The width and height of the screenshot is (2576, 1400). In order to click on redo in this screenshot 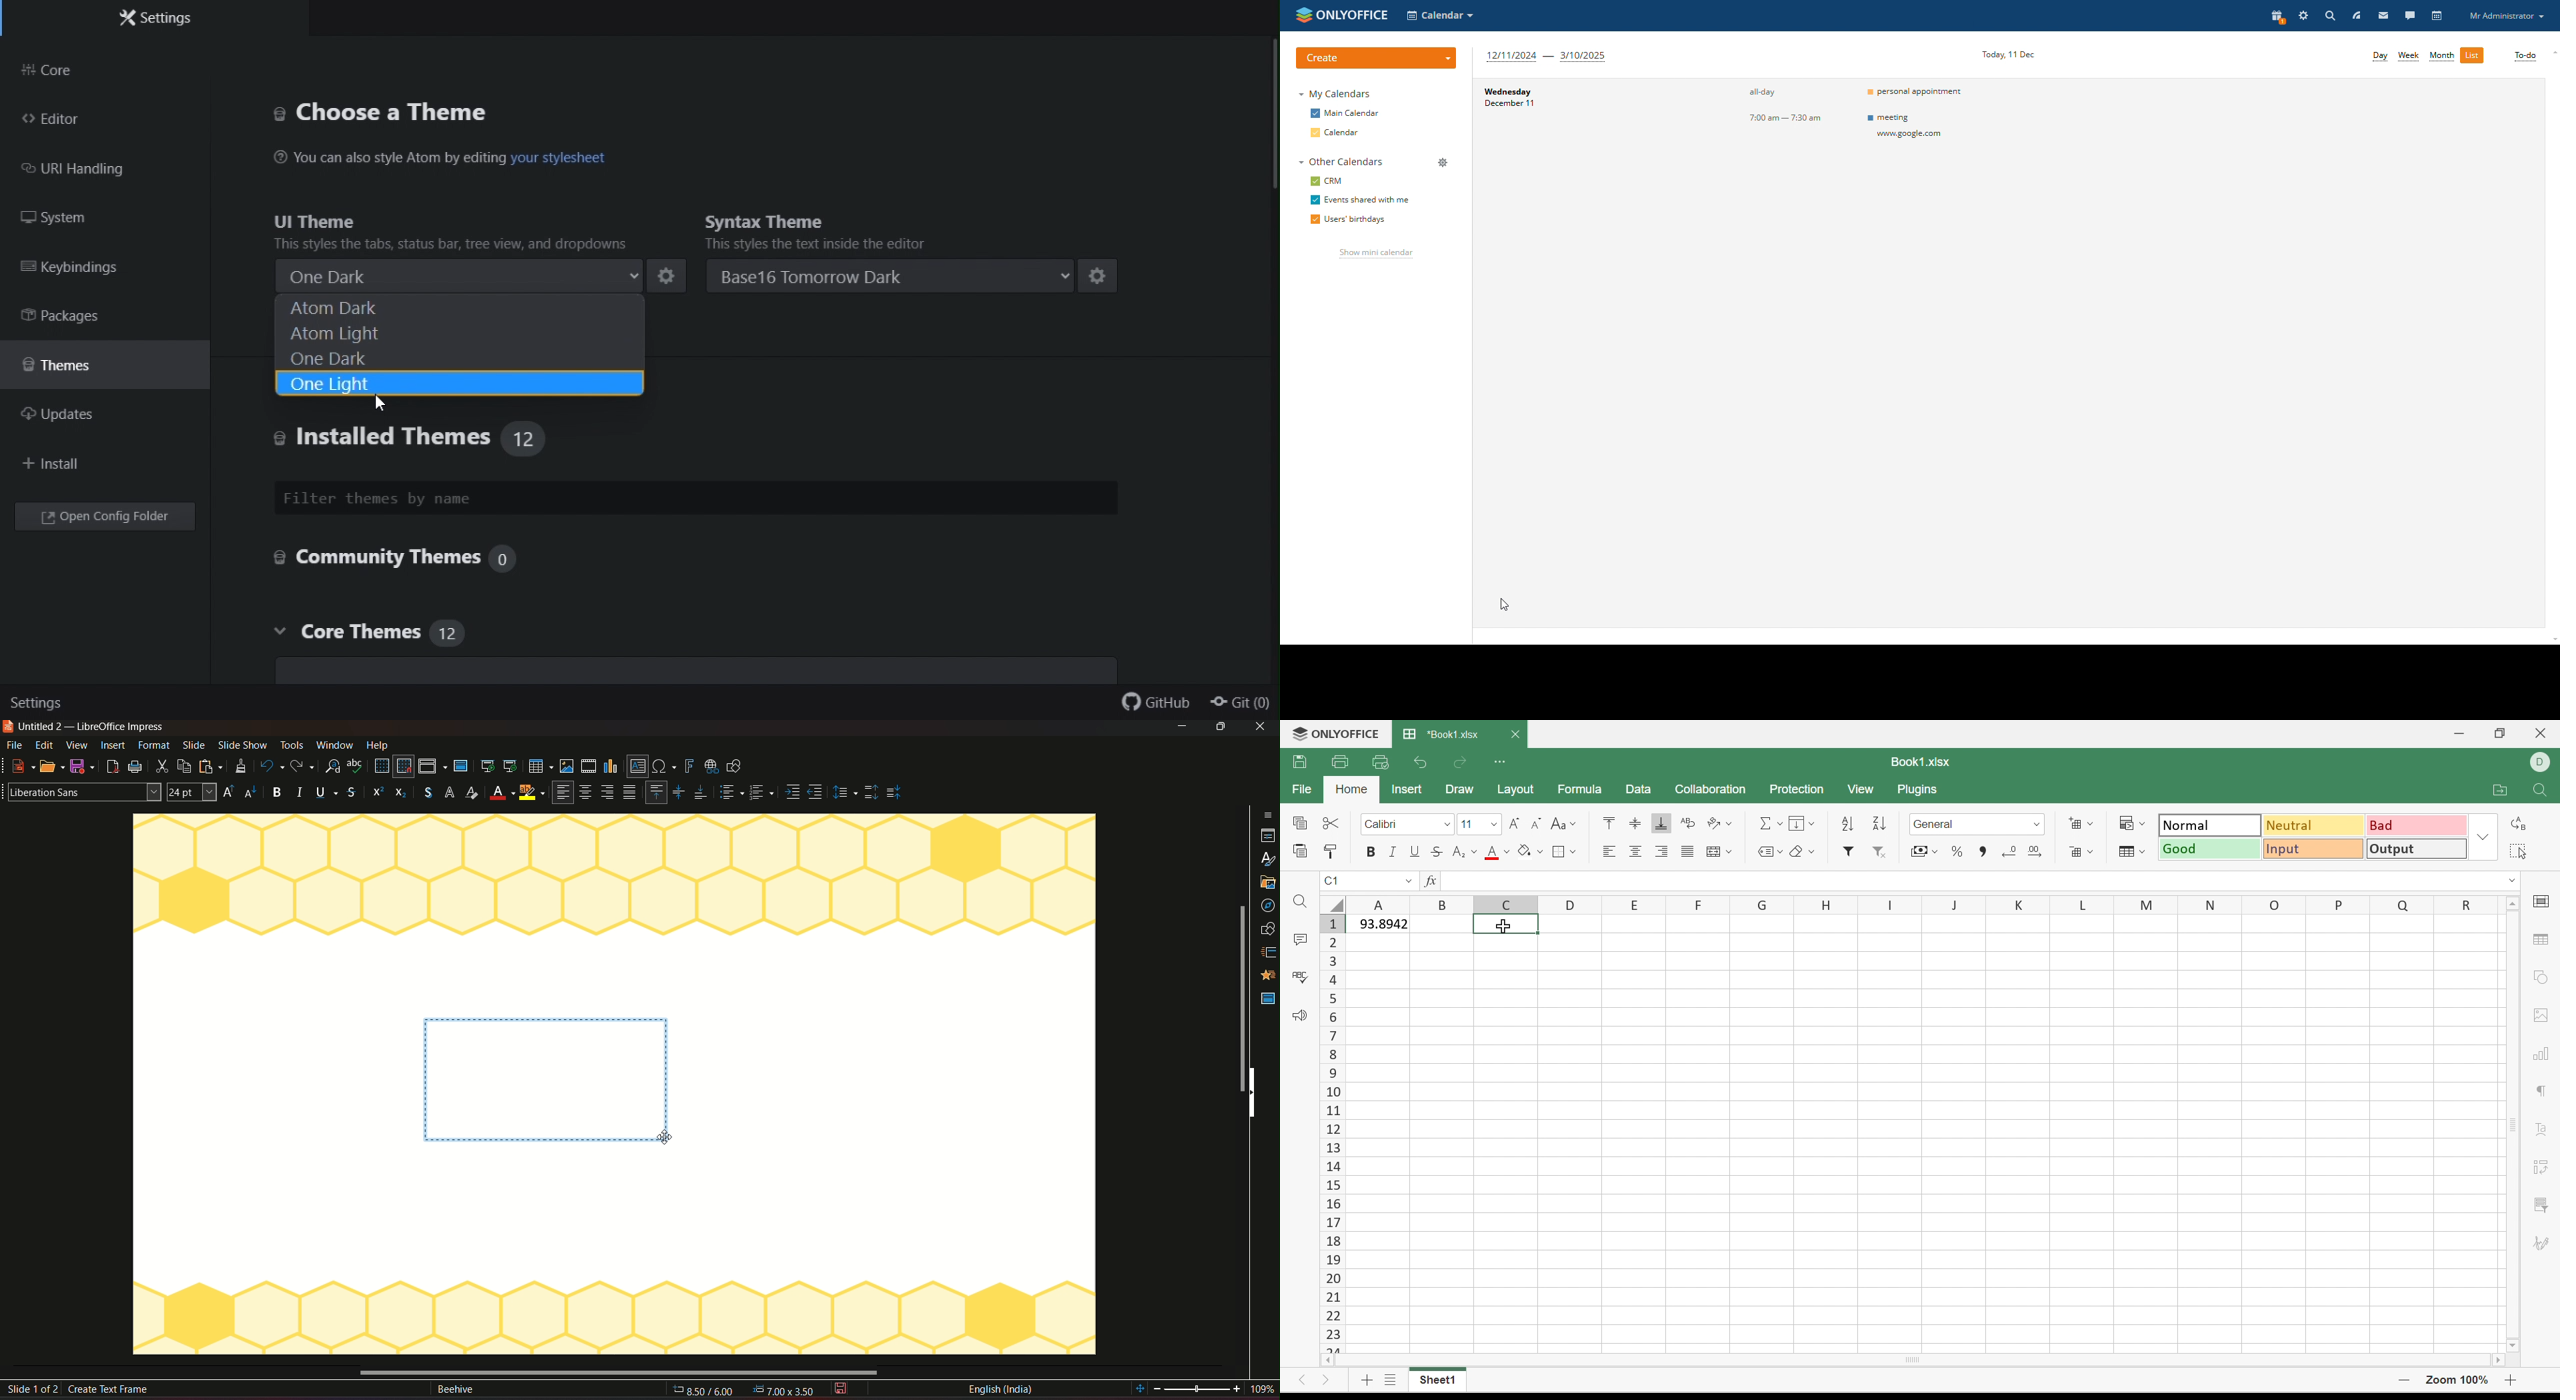, I will do `click(305, 765)`.